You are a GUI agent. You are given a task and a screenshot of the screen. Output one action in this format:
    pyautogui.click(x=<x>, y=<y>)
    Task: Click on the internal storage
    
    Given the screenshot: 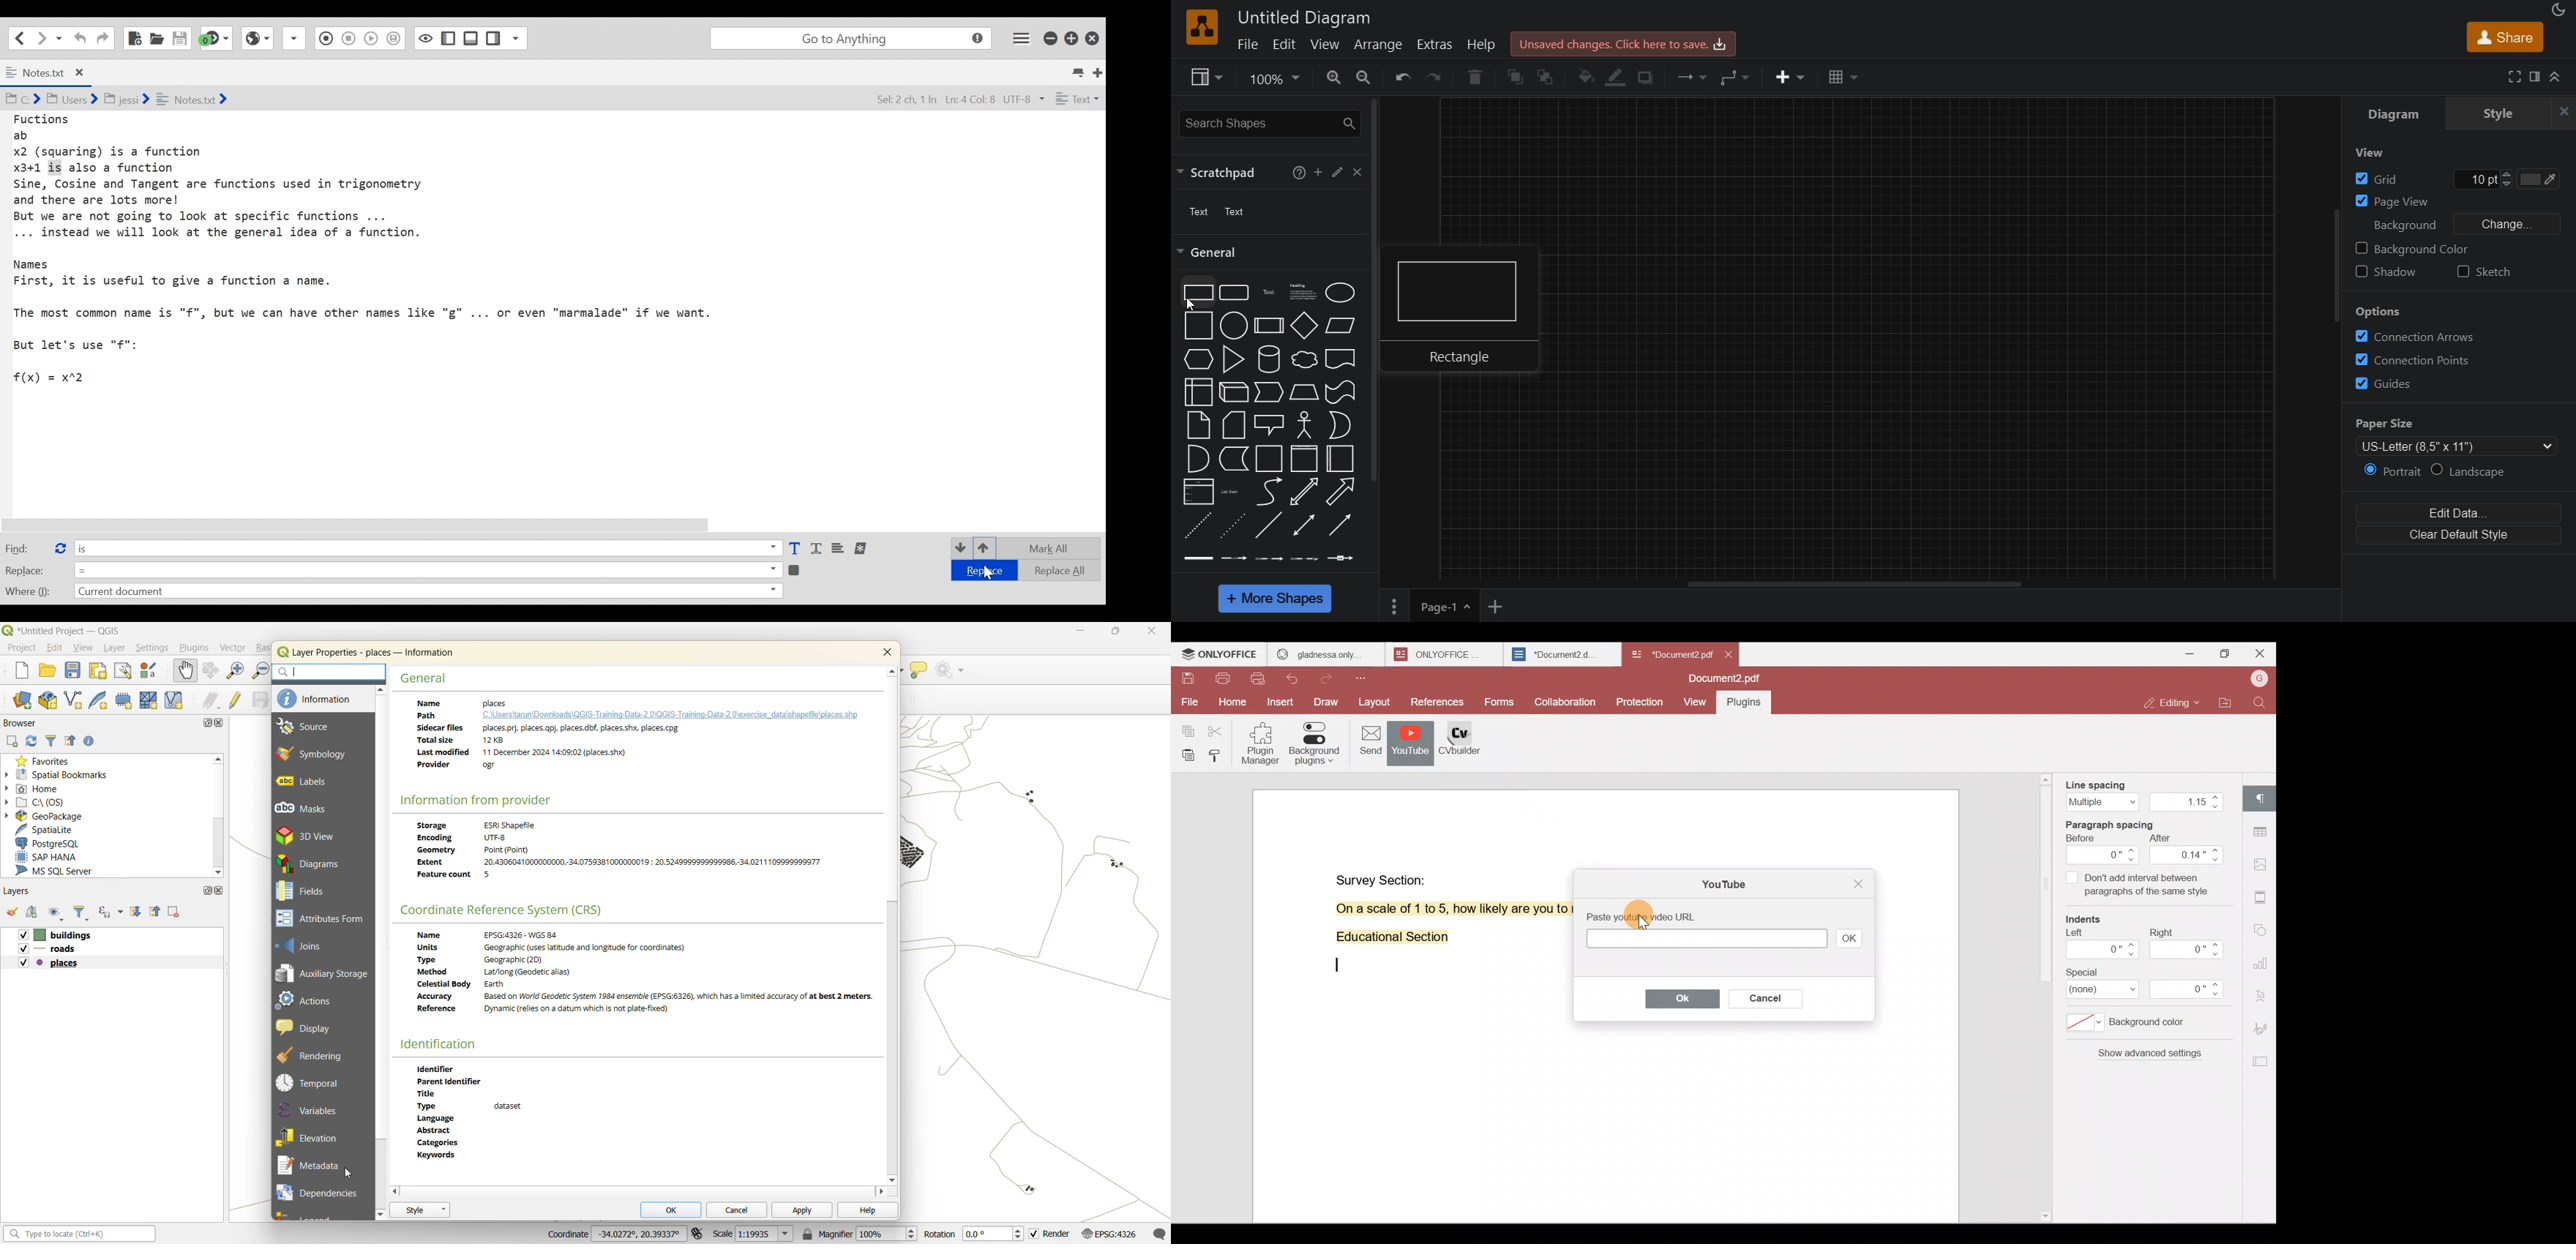 What is the action you would take?
    pyautogui.click(x=1198, y=393)
    